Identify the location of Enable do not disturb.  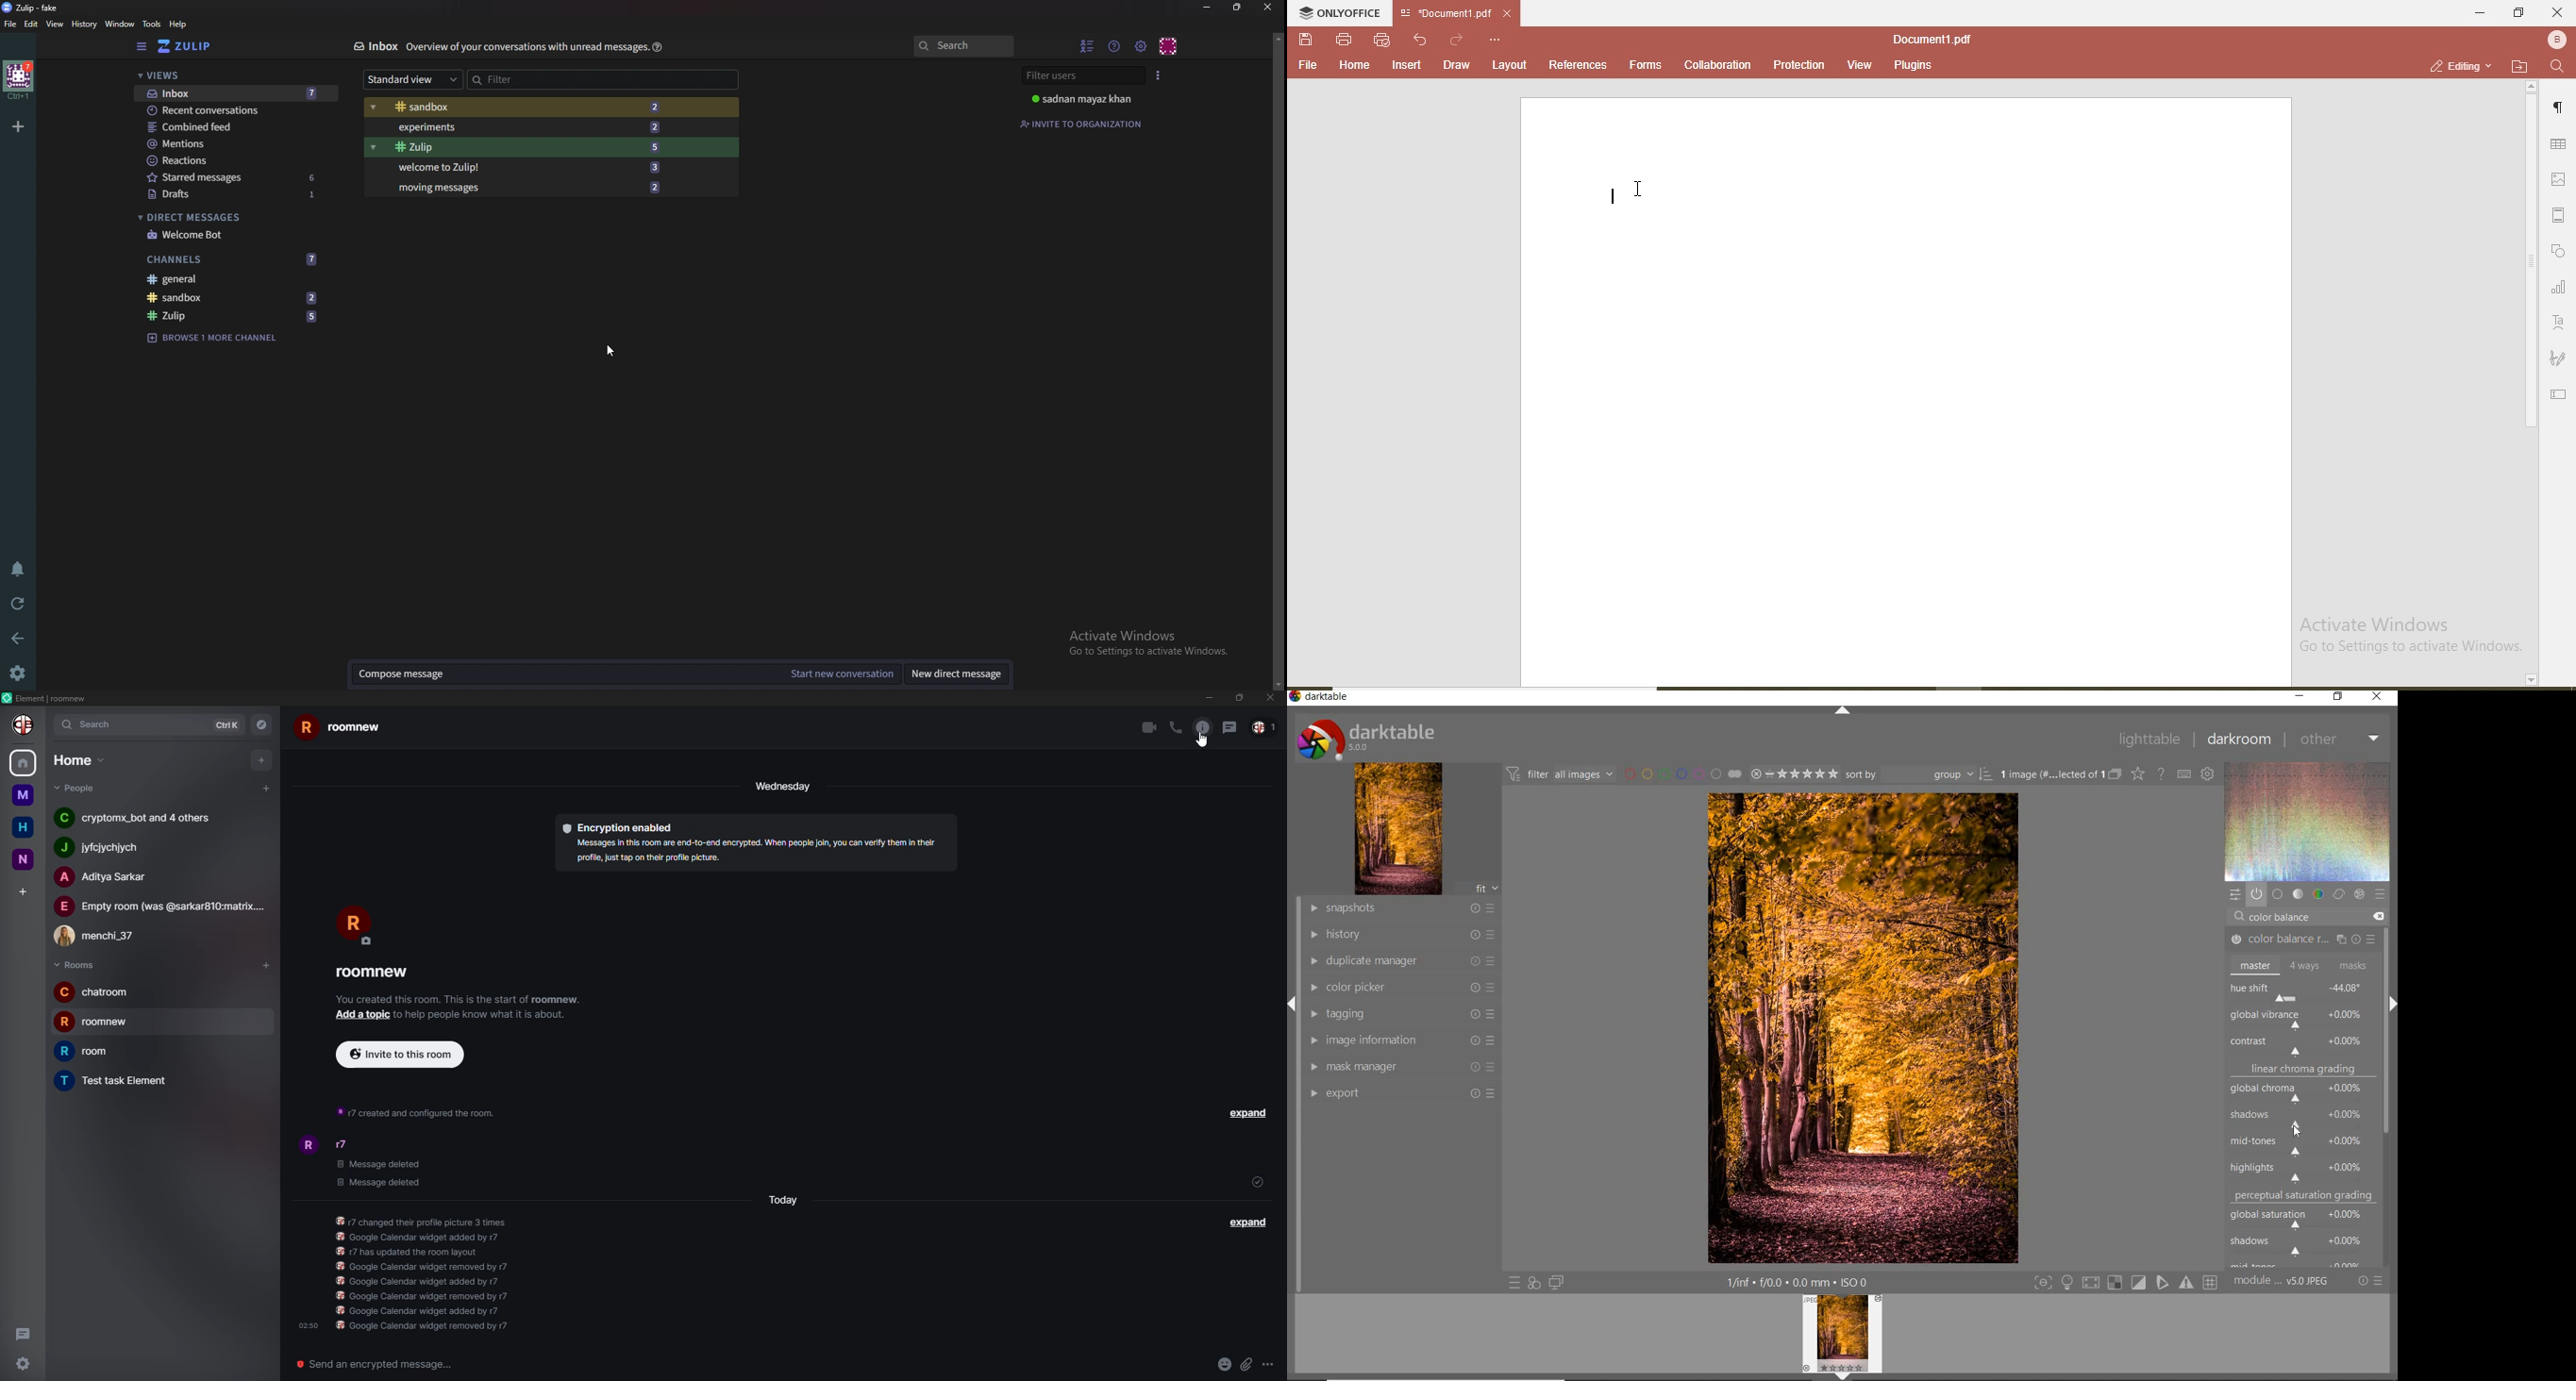
(19, 569).